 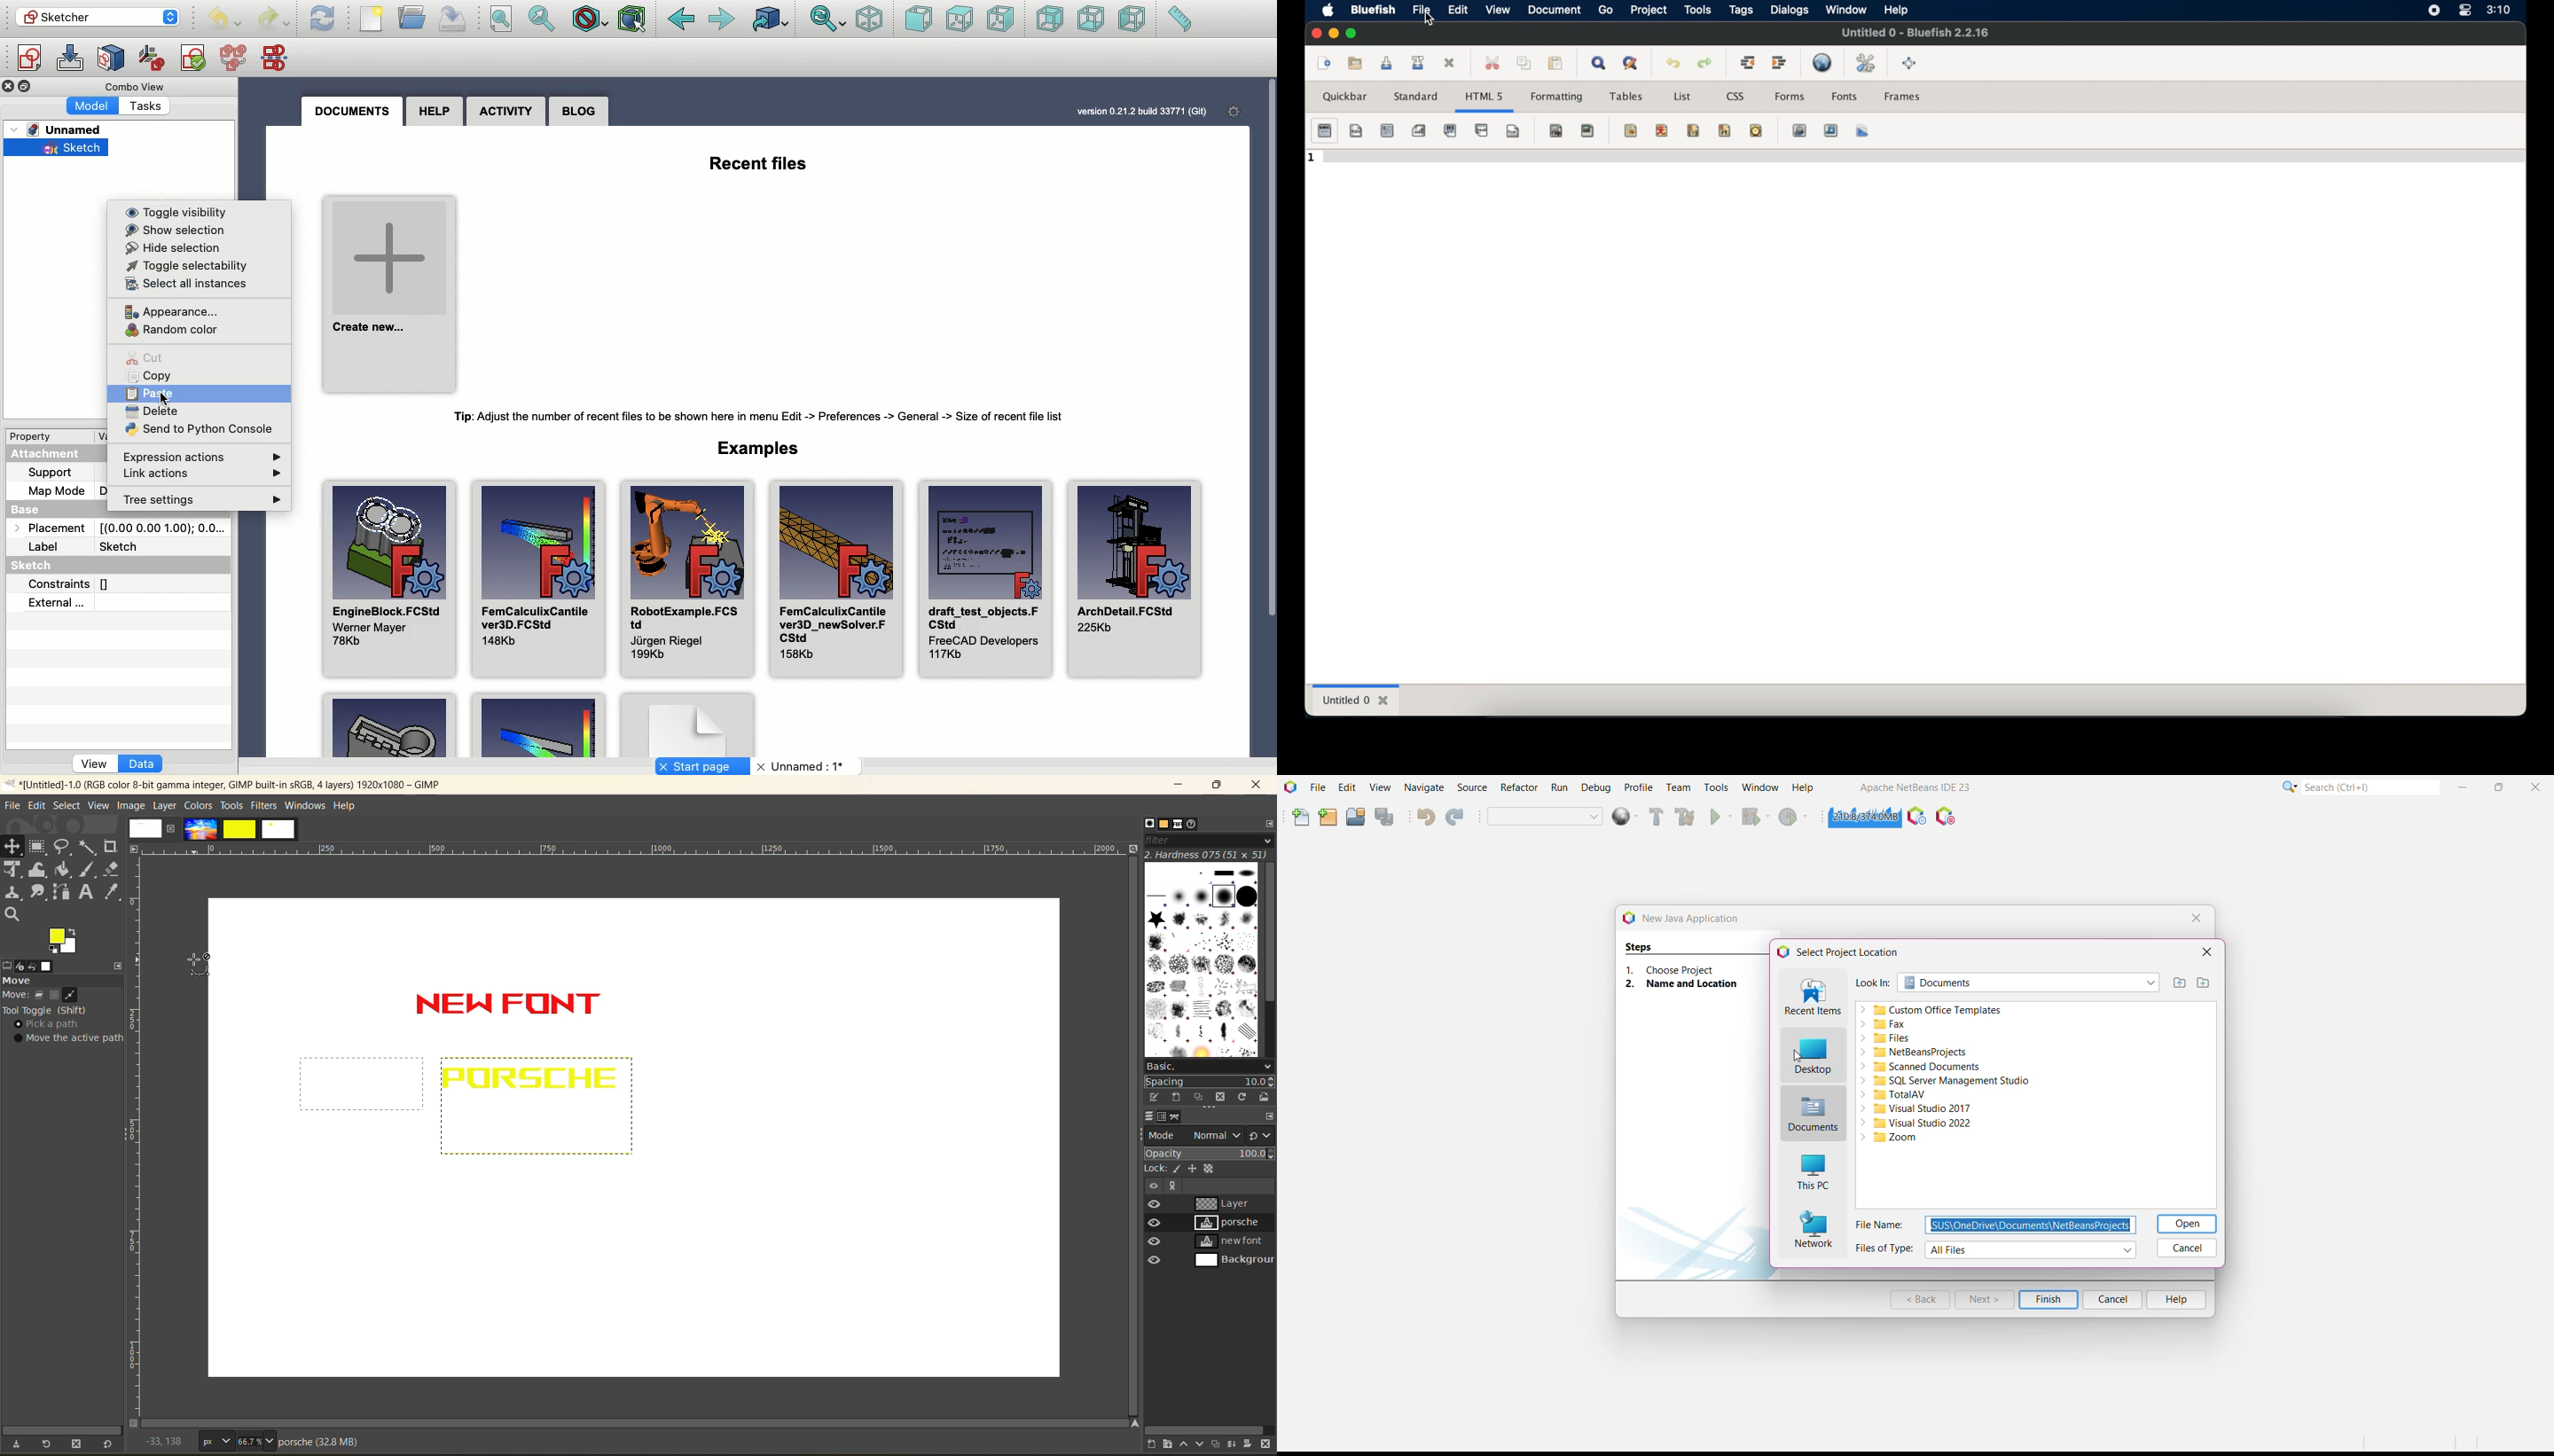 What do you see at coordinates (144, 391) in the screenshot?
I see `Paste` at bounding box center [144, 391].